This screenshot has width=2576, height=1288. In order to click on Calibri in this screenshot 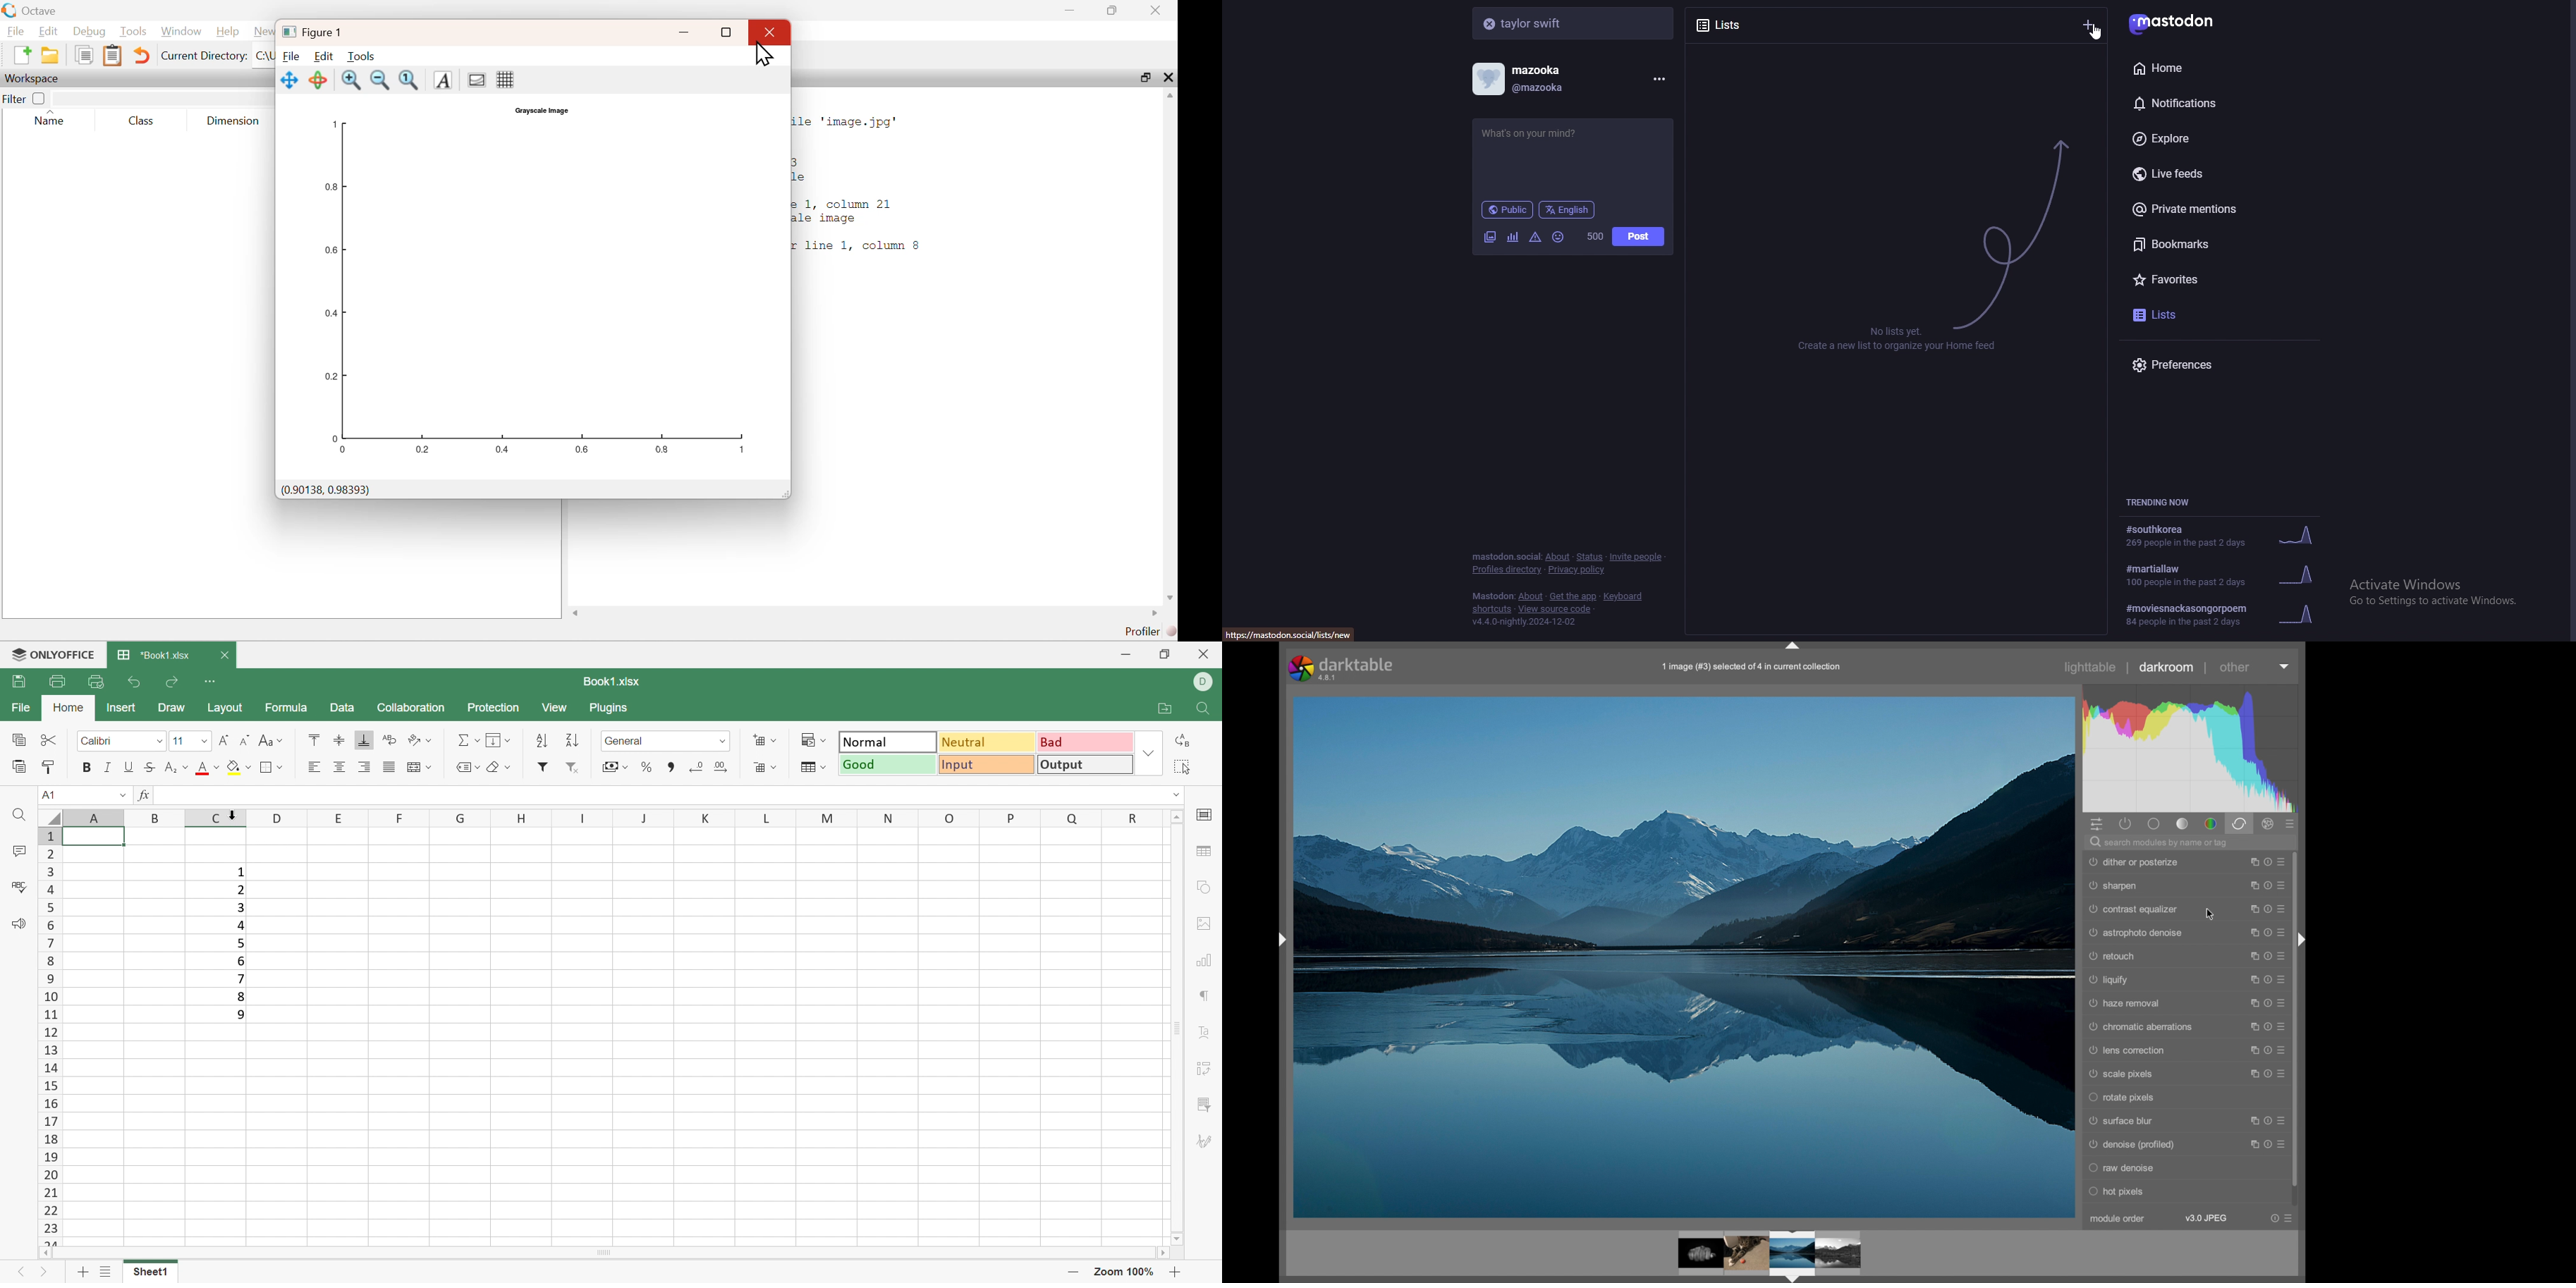, I will do `click(97, 741)`.